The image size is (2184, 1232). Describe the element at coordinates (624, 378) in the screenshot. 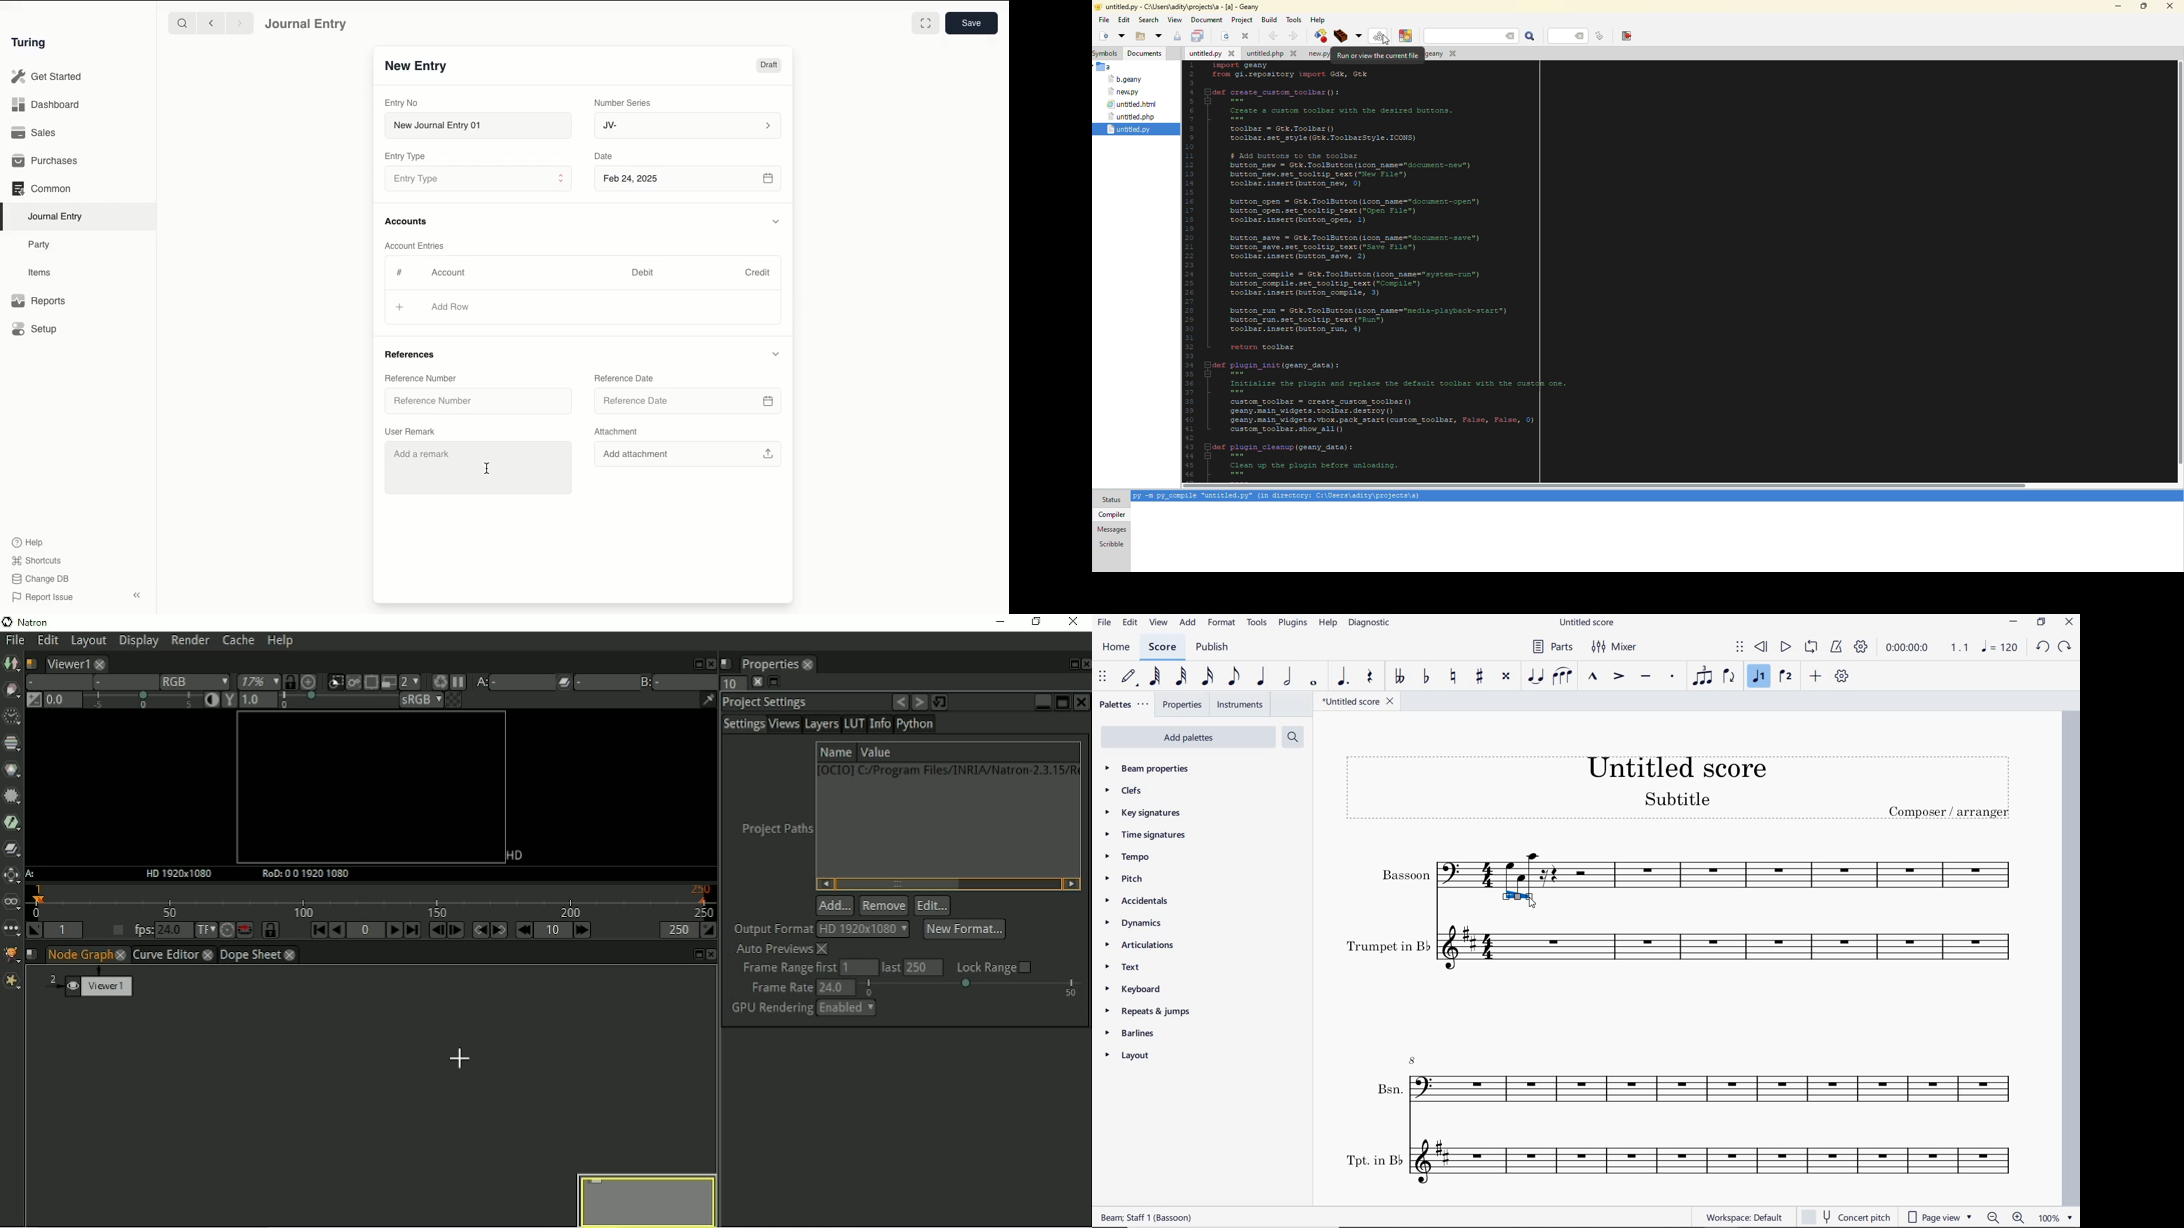

I see `Reference Date` at that location.